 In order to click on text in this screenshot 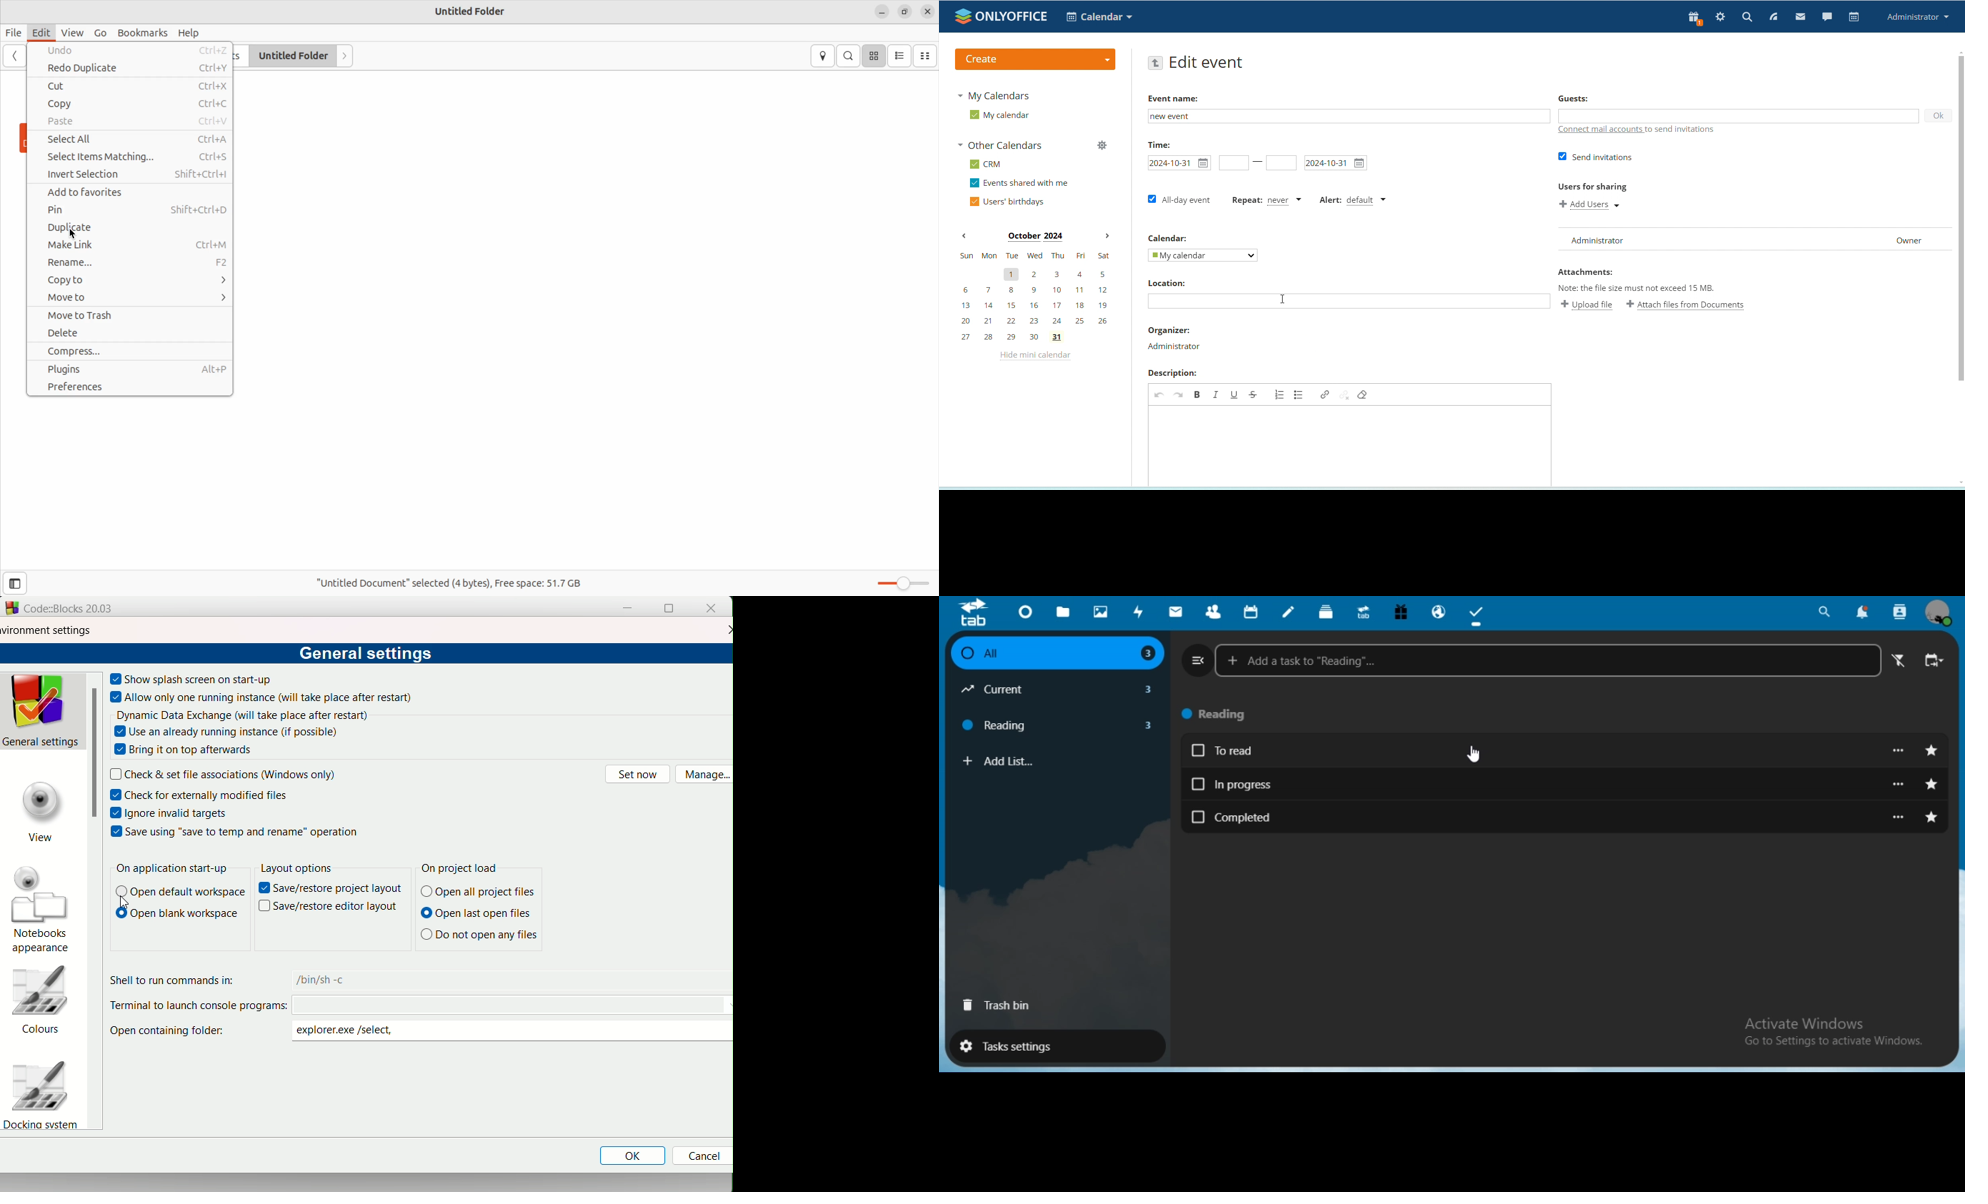, I will do `click(367, 655)`.